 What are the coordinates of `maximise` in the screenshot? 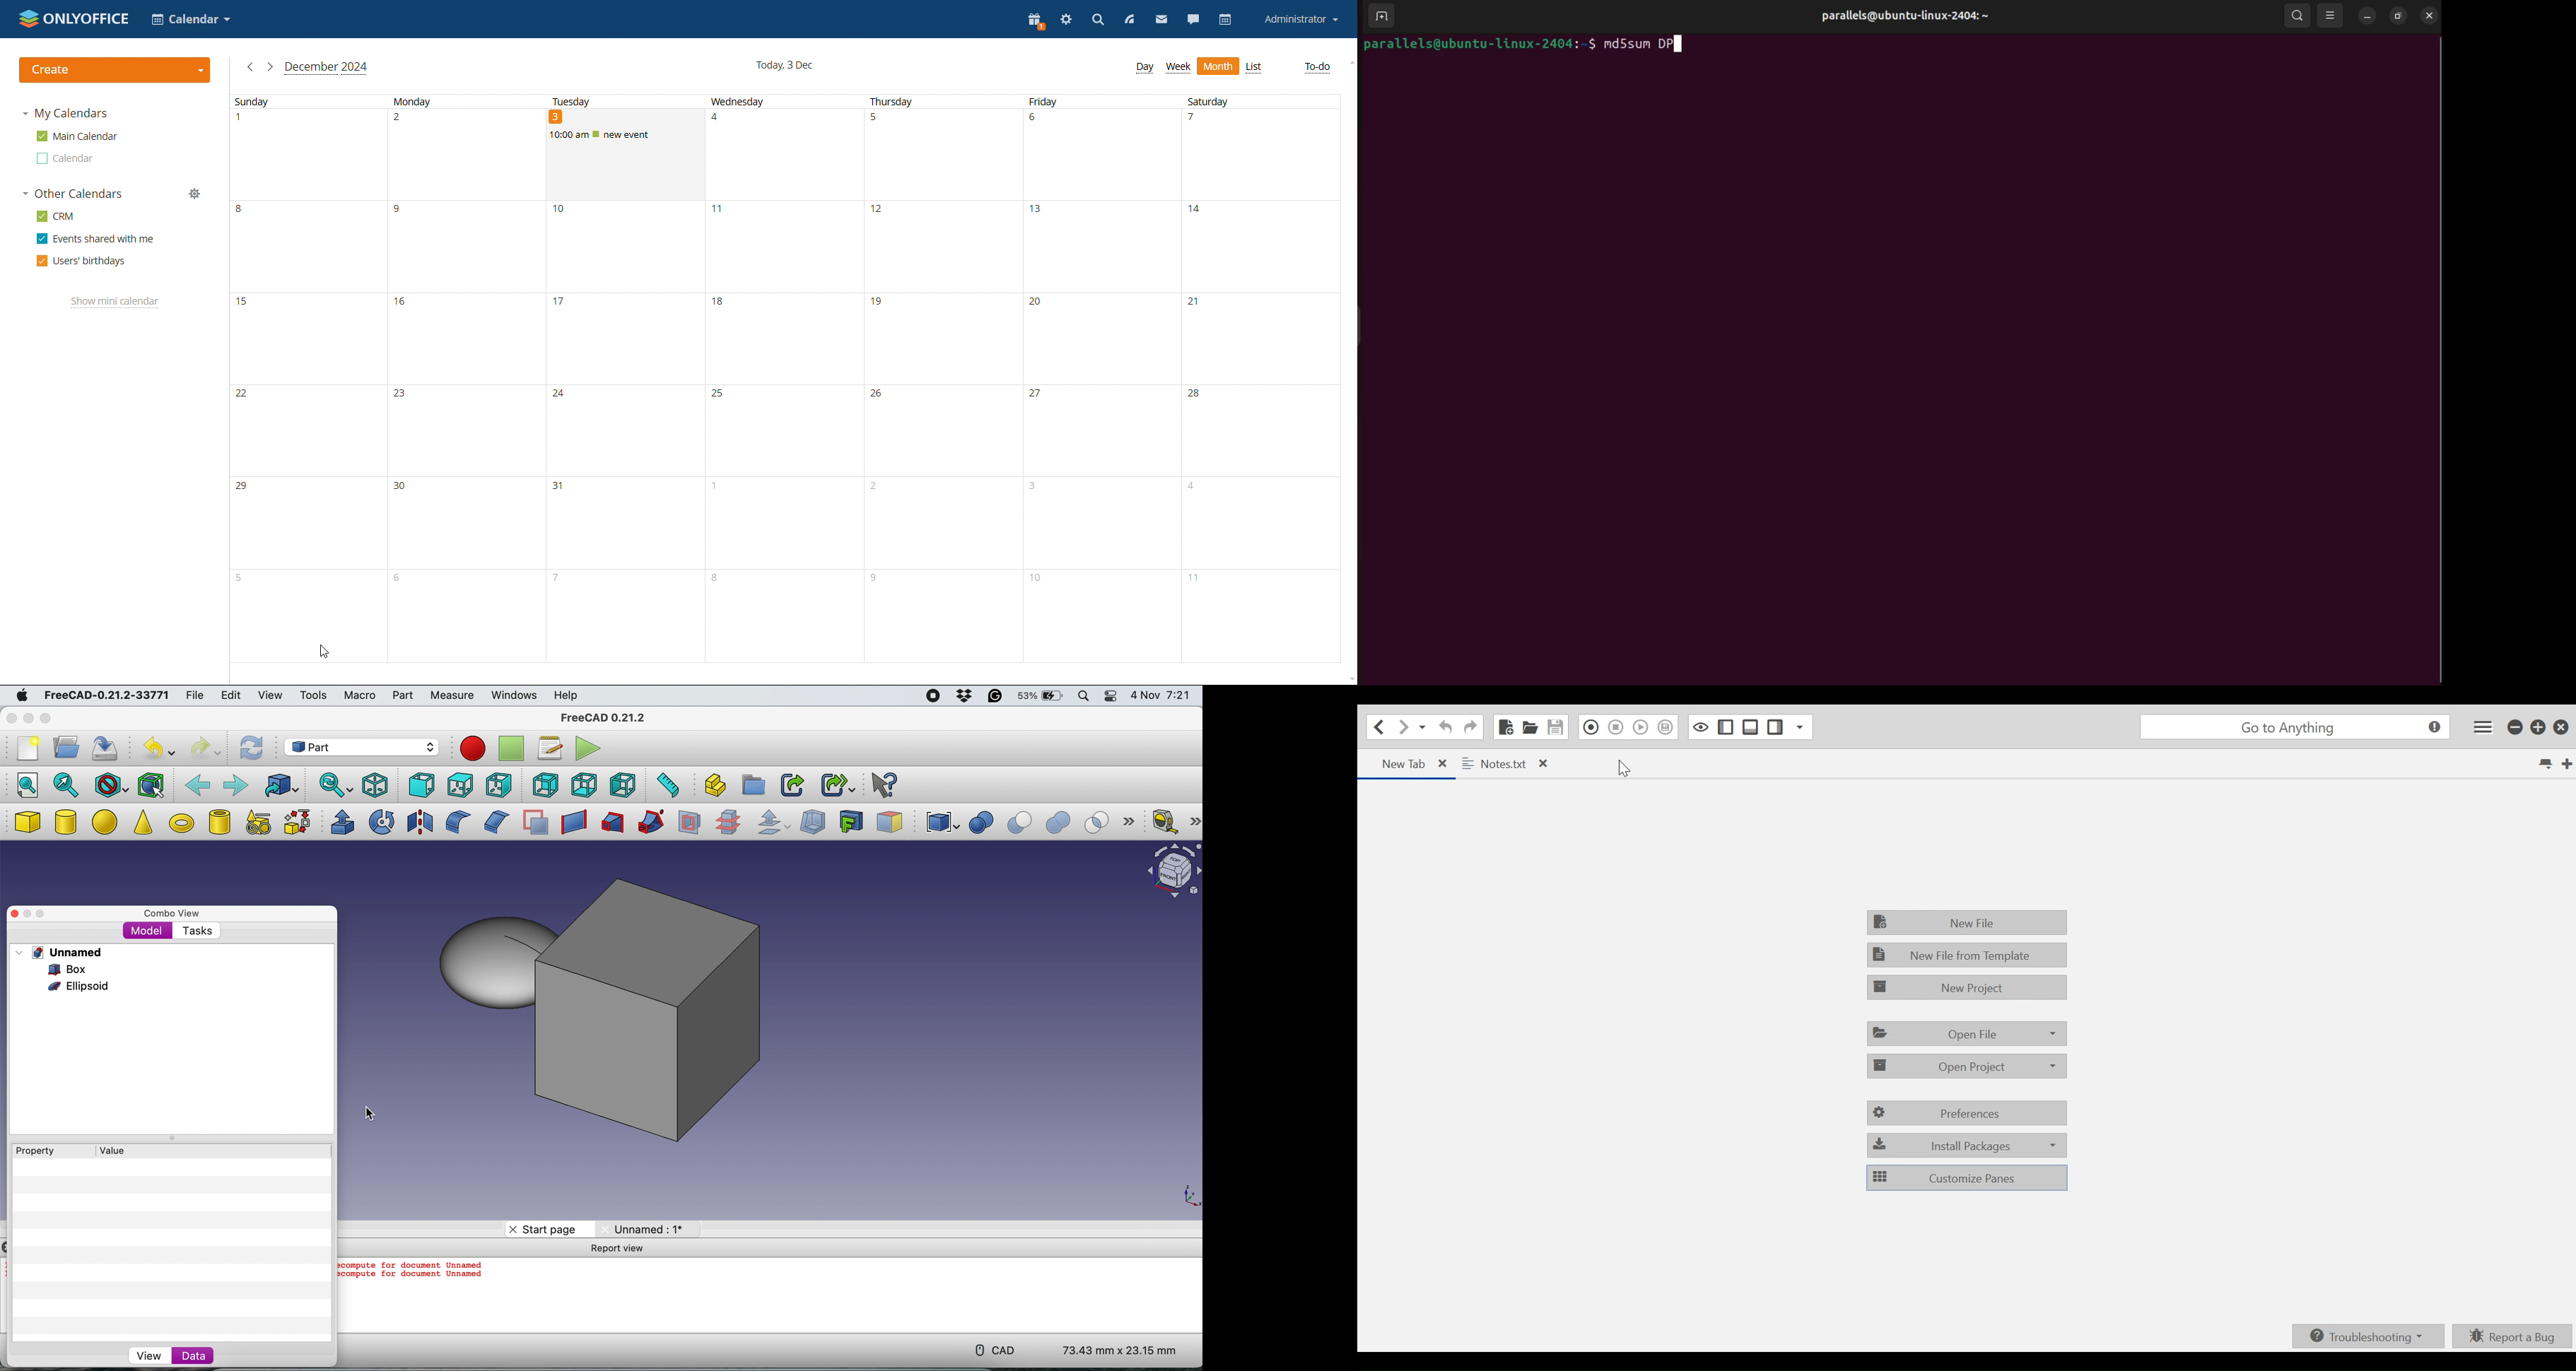 It's located at (46, 719).